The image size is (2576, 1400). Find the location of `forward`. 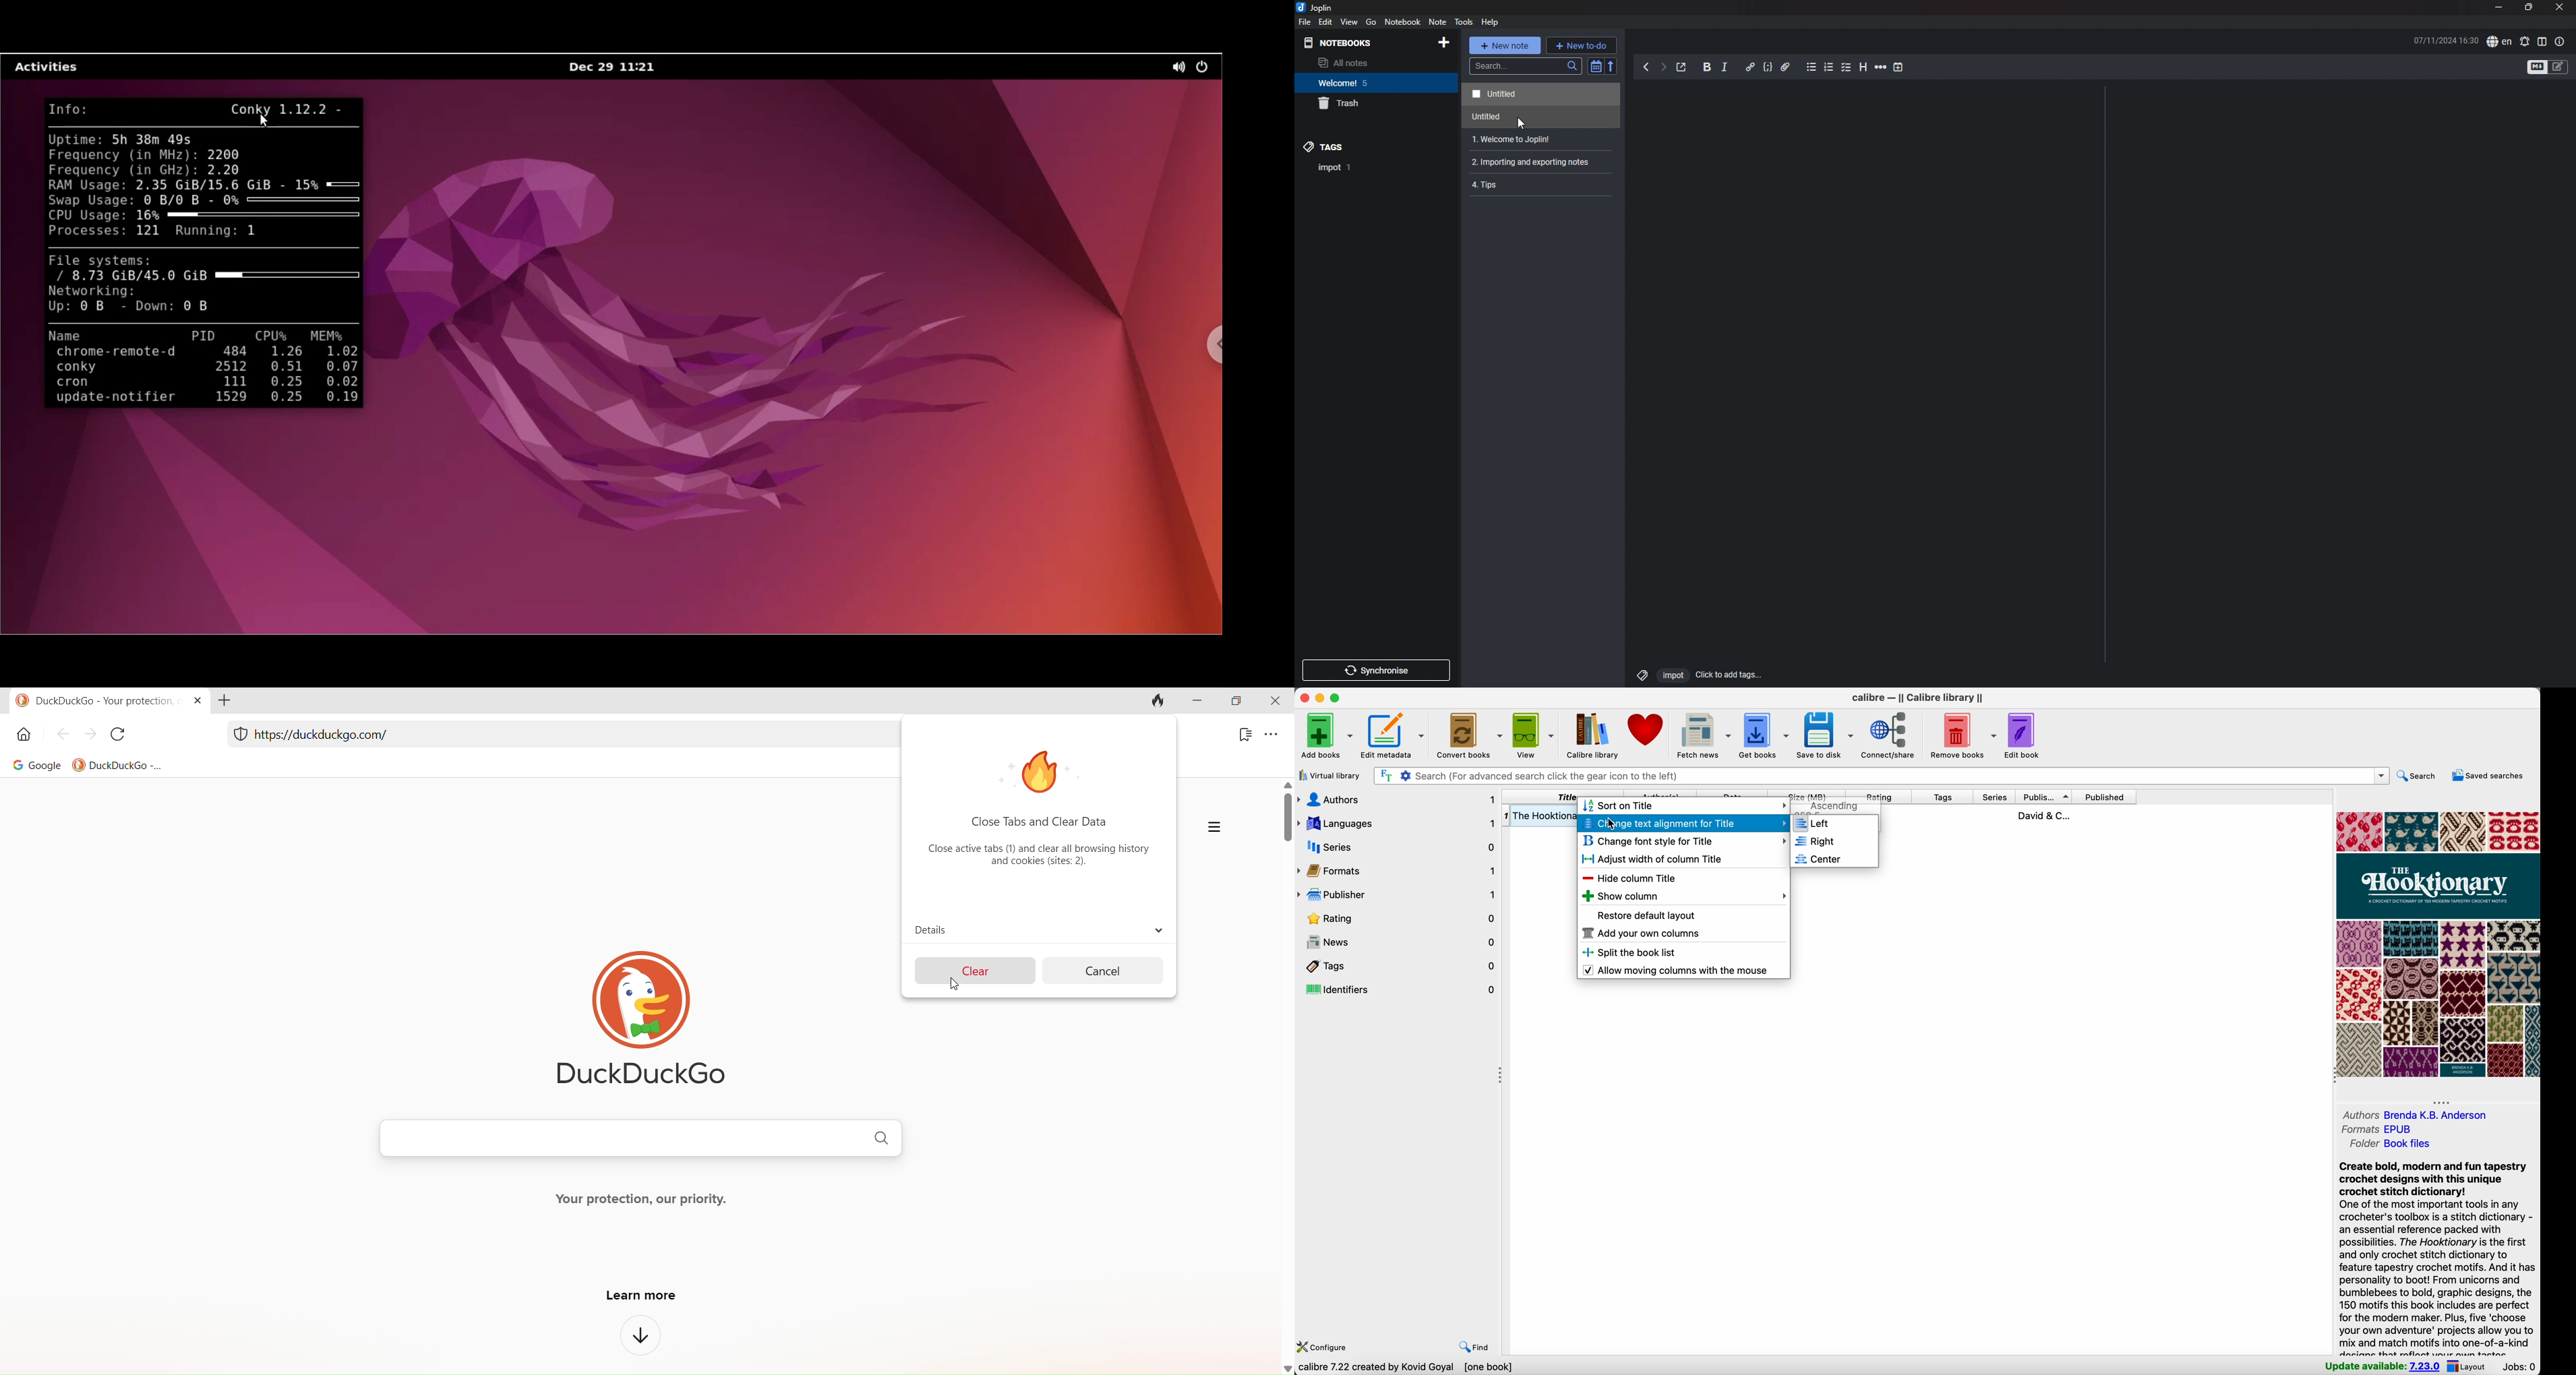

forward is located at coordinates (1663, 69).